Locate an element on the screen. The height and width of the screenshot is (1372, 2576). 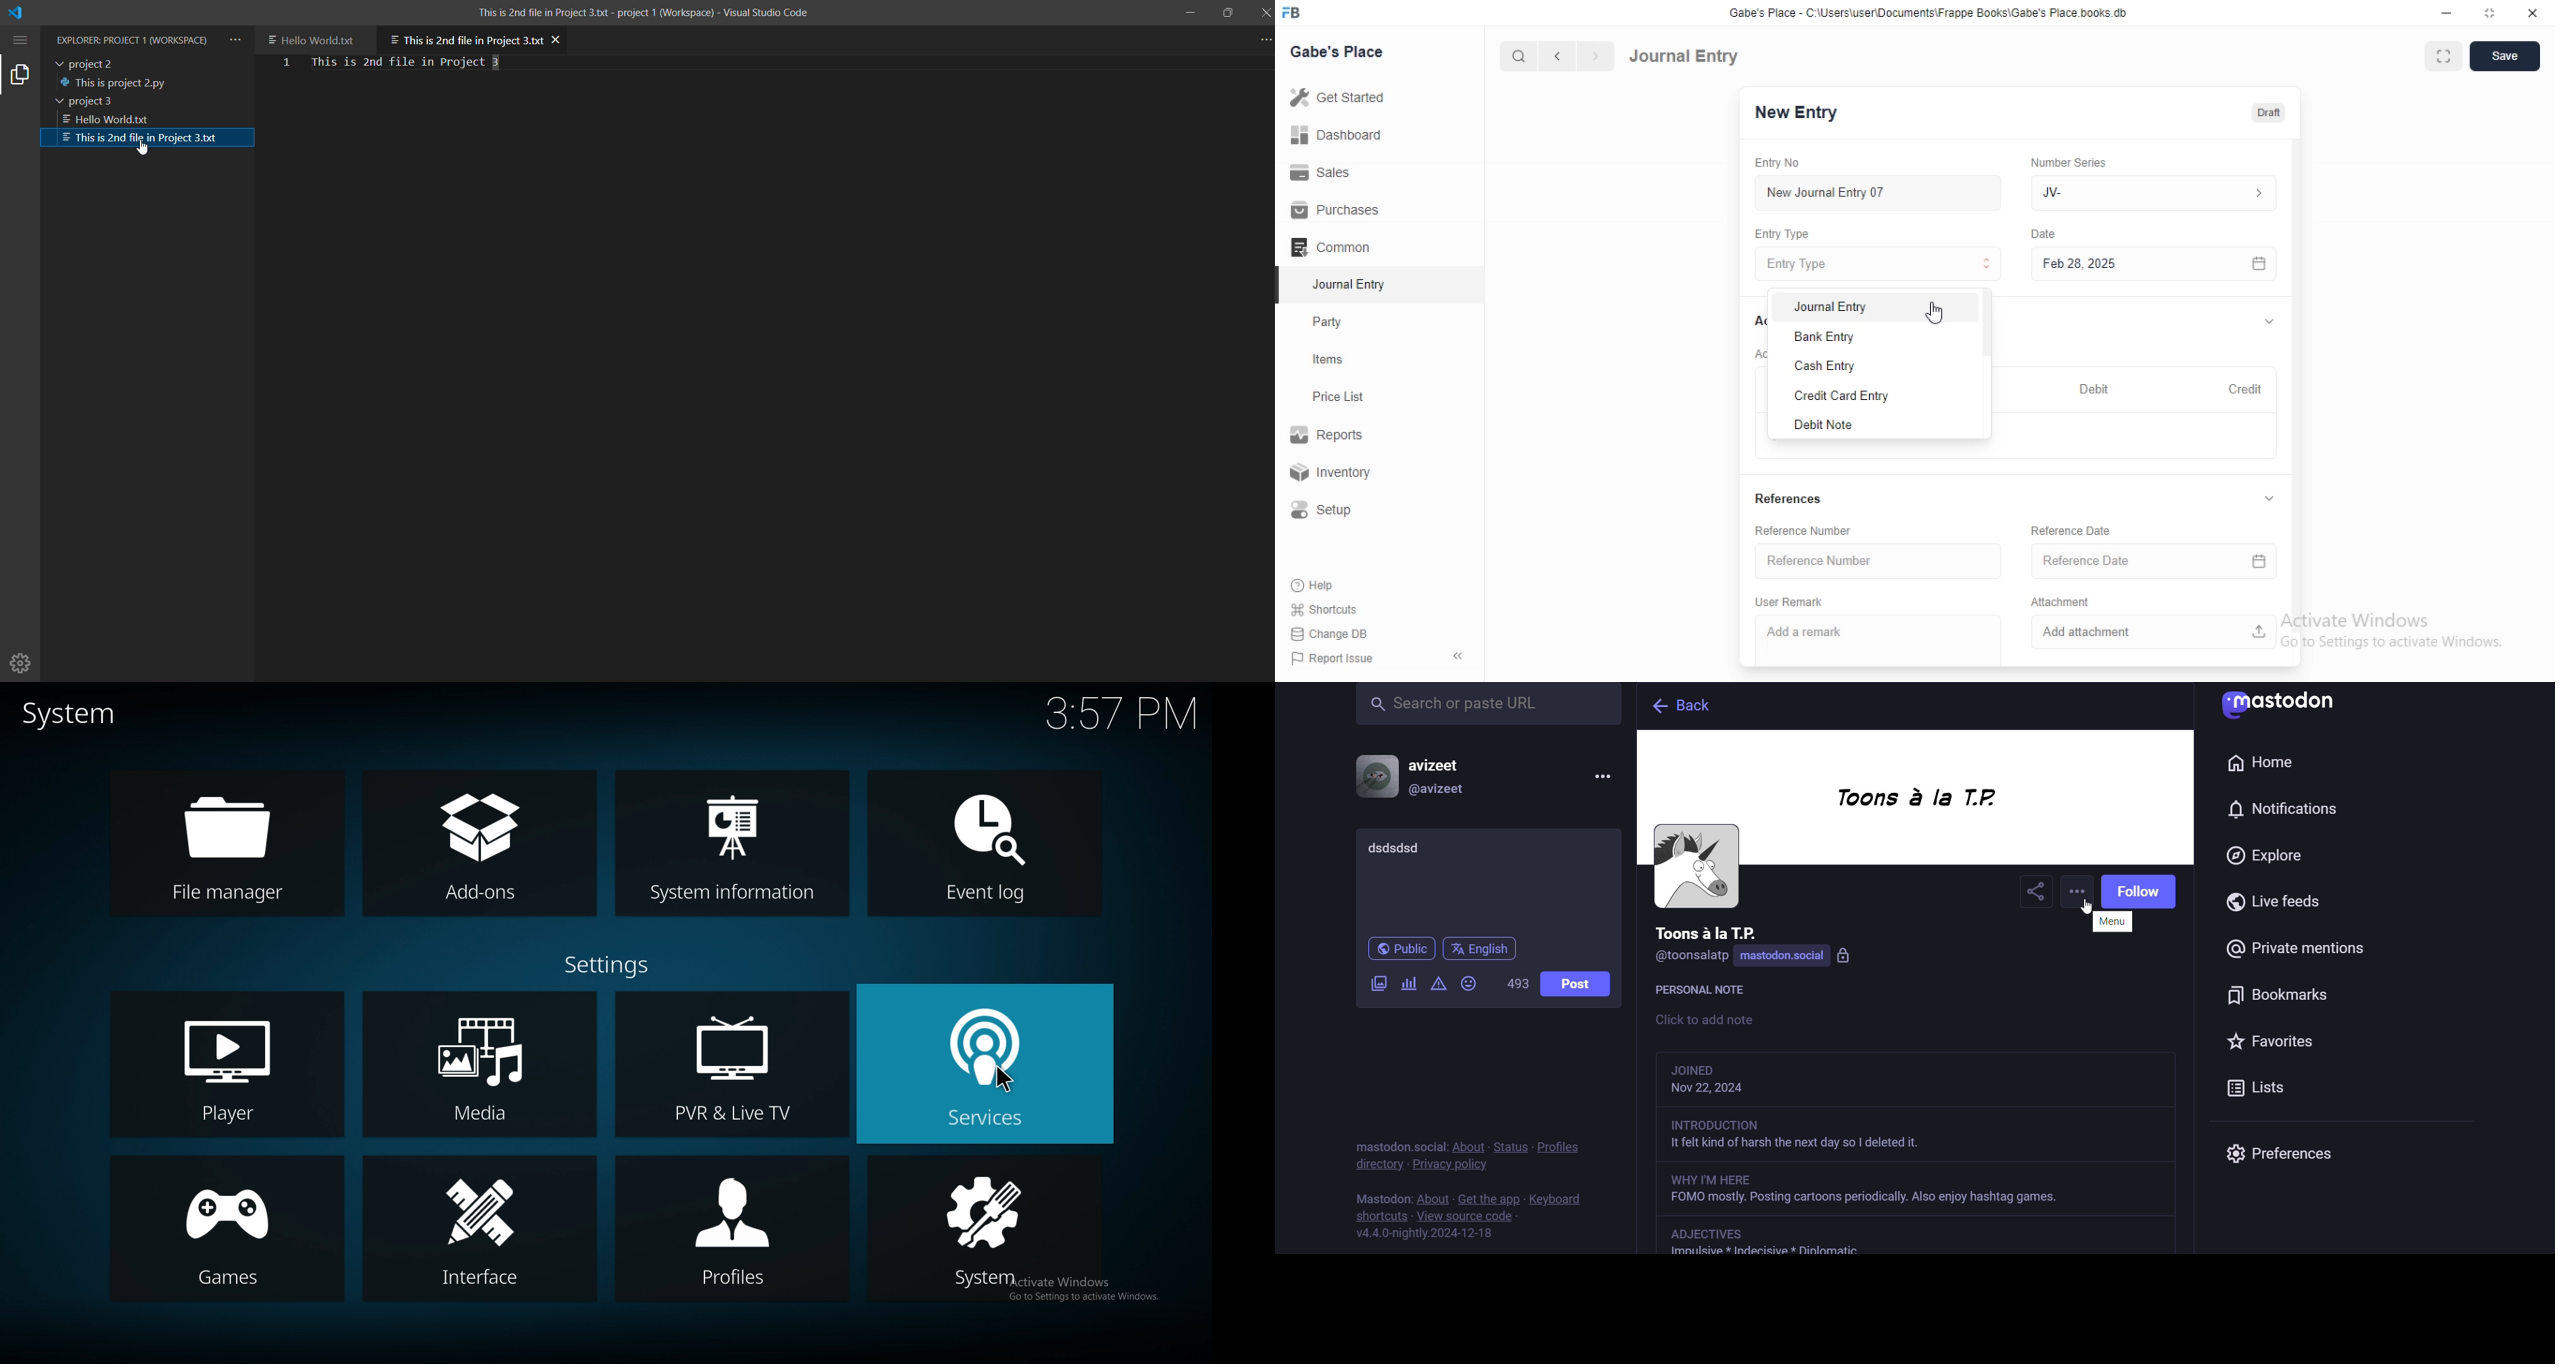
Journal Entry is located at coordinates (1835, 307).